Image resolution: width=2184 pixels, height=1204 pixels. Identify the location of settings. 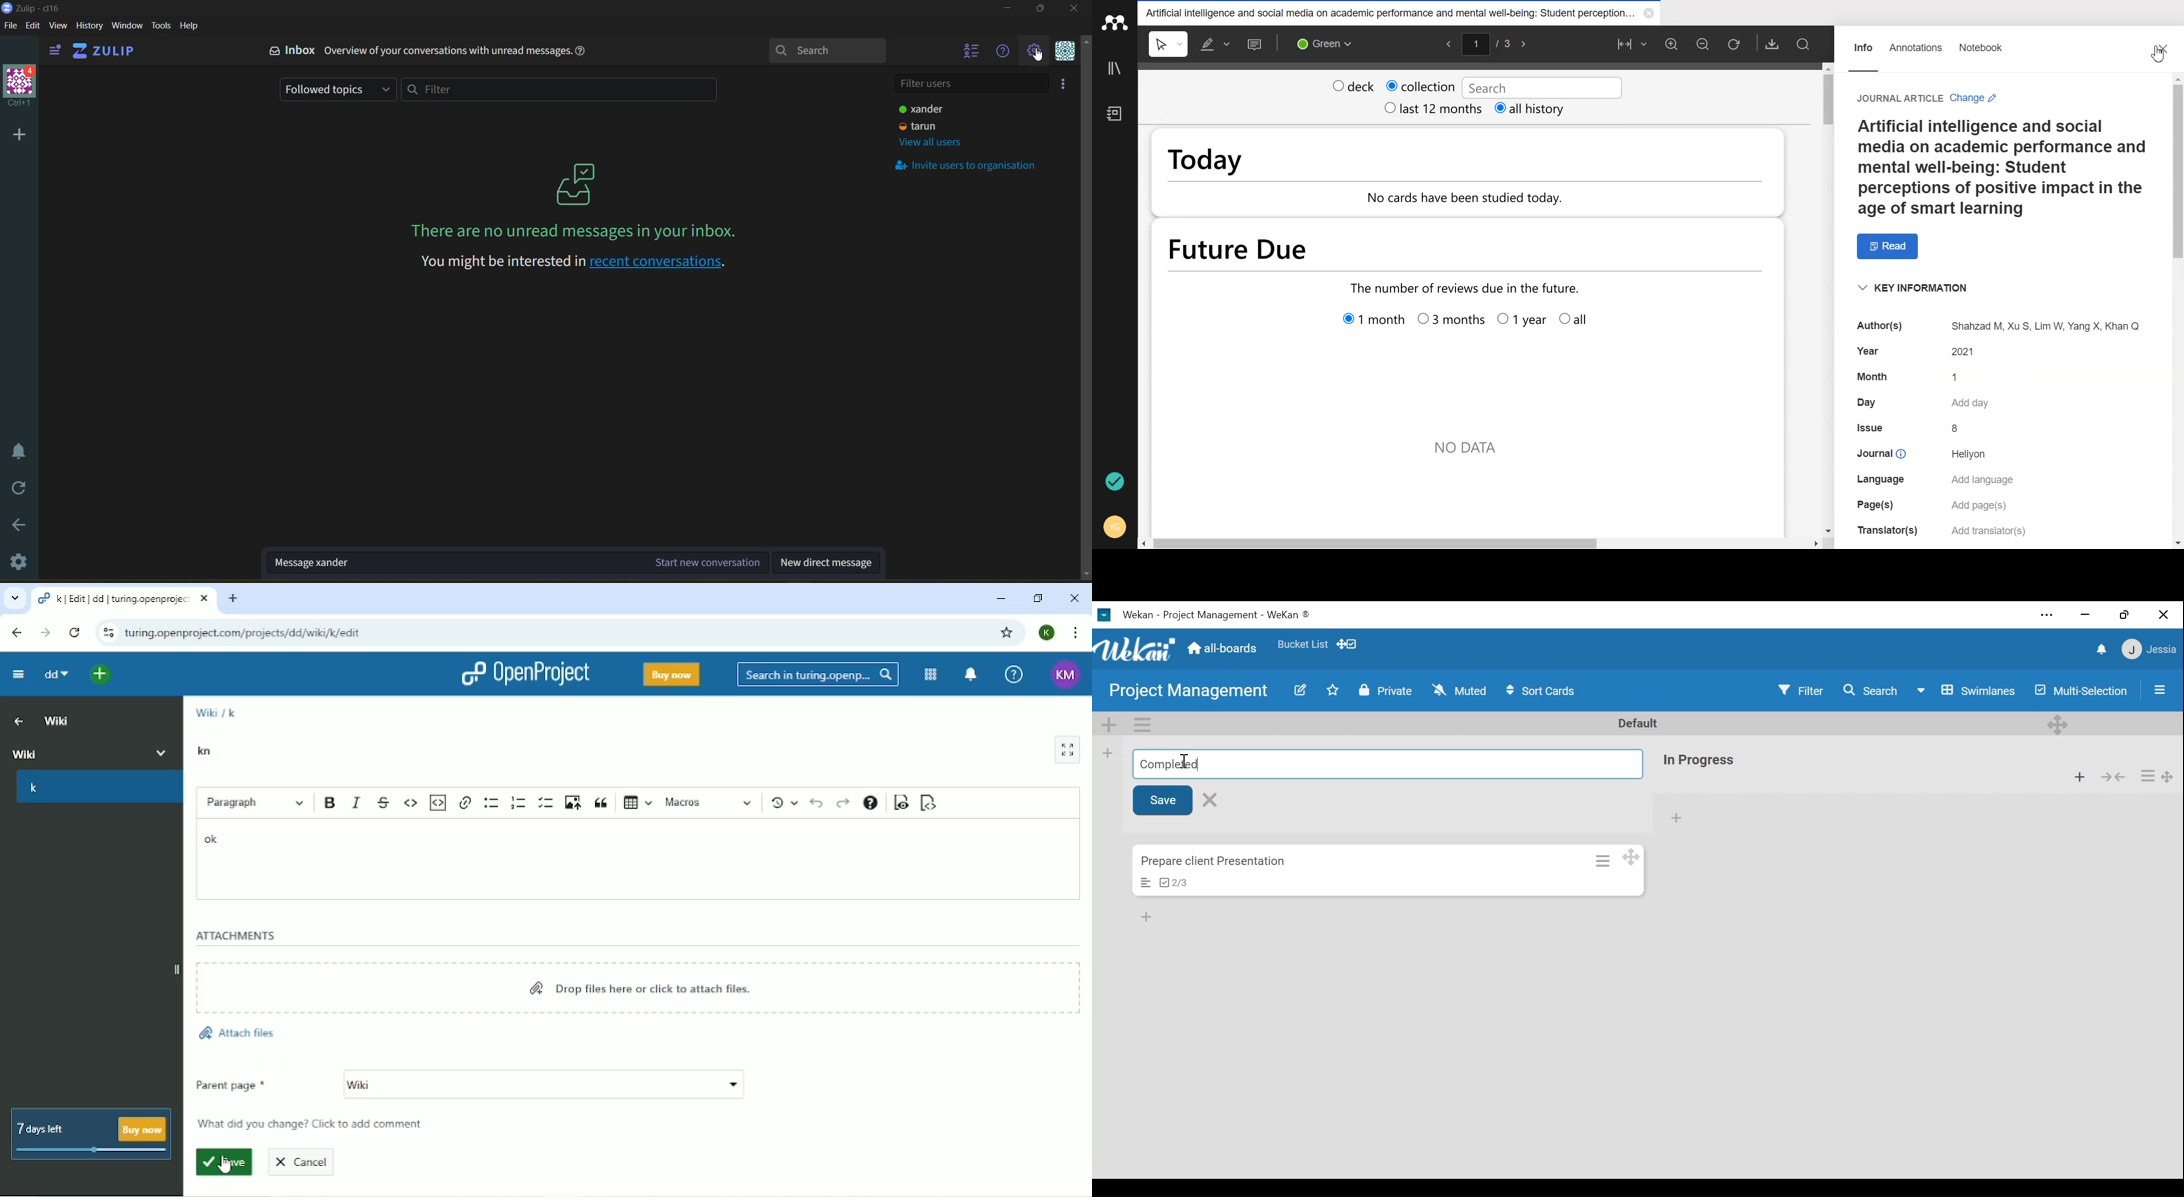
(19, 566).